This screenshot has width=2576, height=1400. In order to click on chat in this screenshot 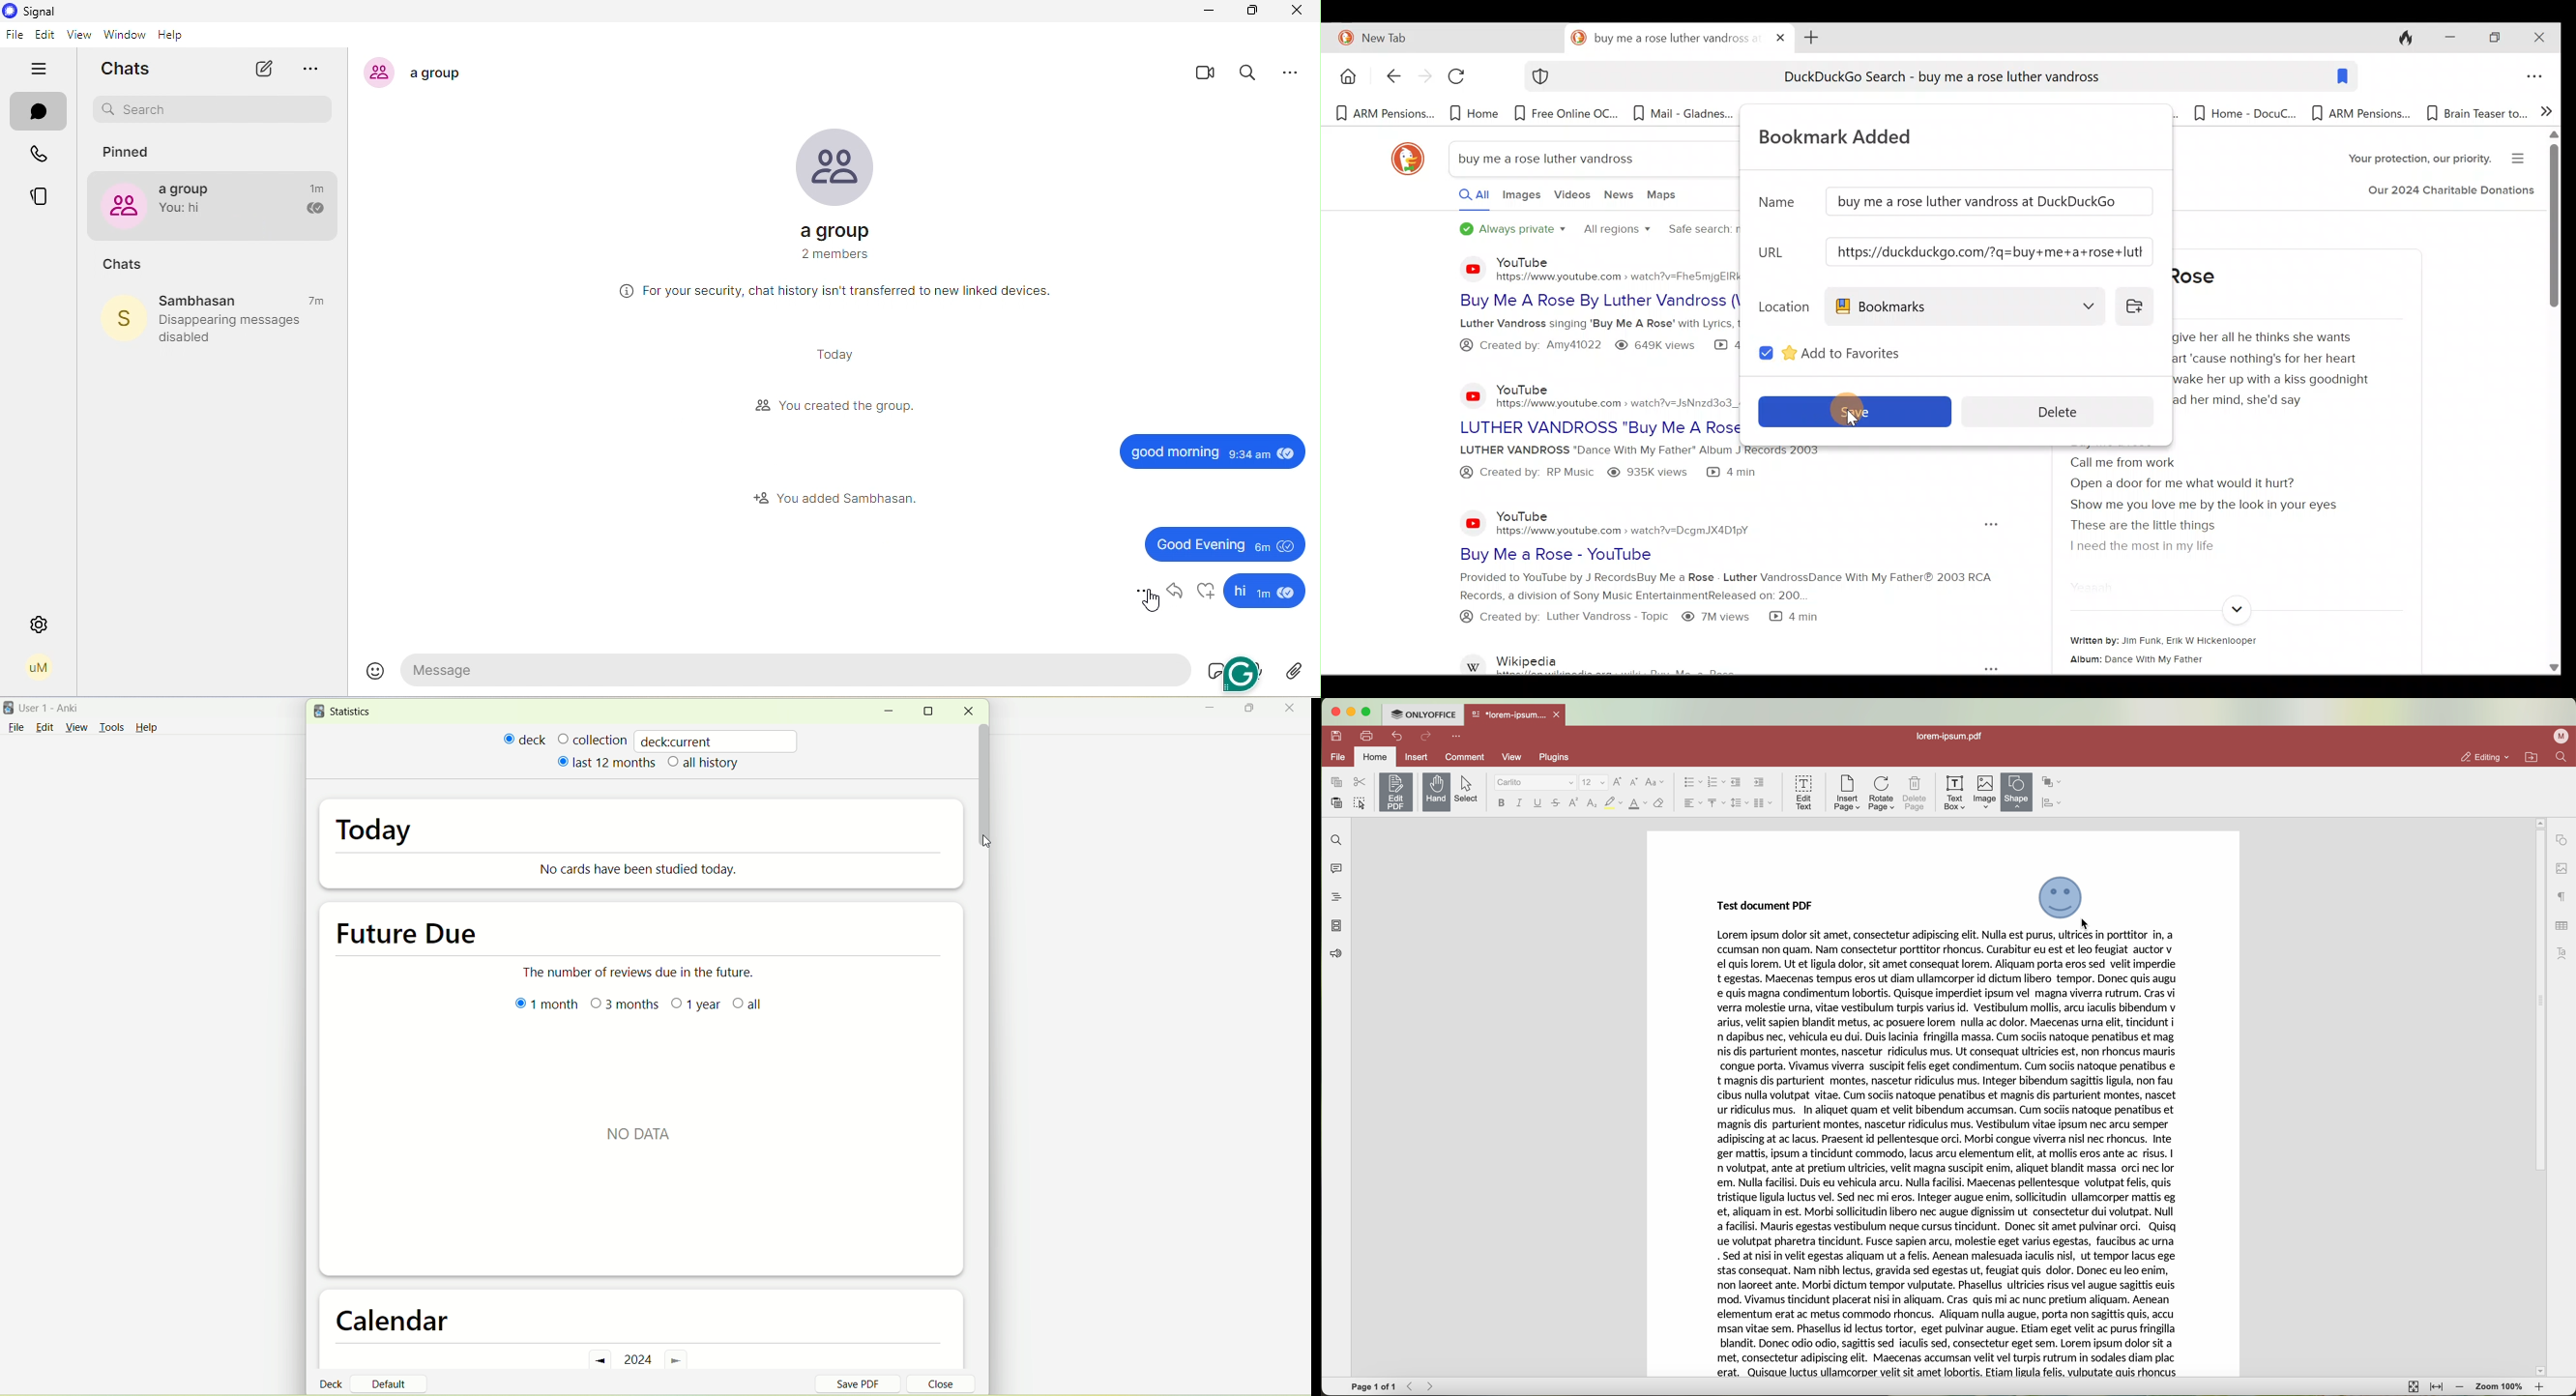, I will do `click(40, 114)`.